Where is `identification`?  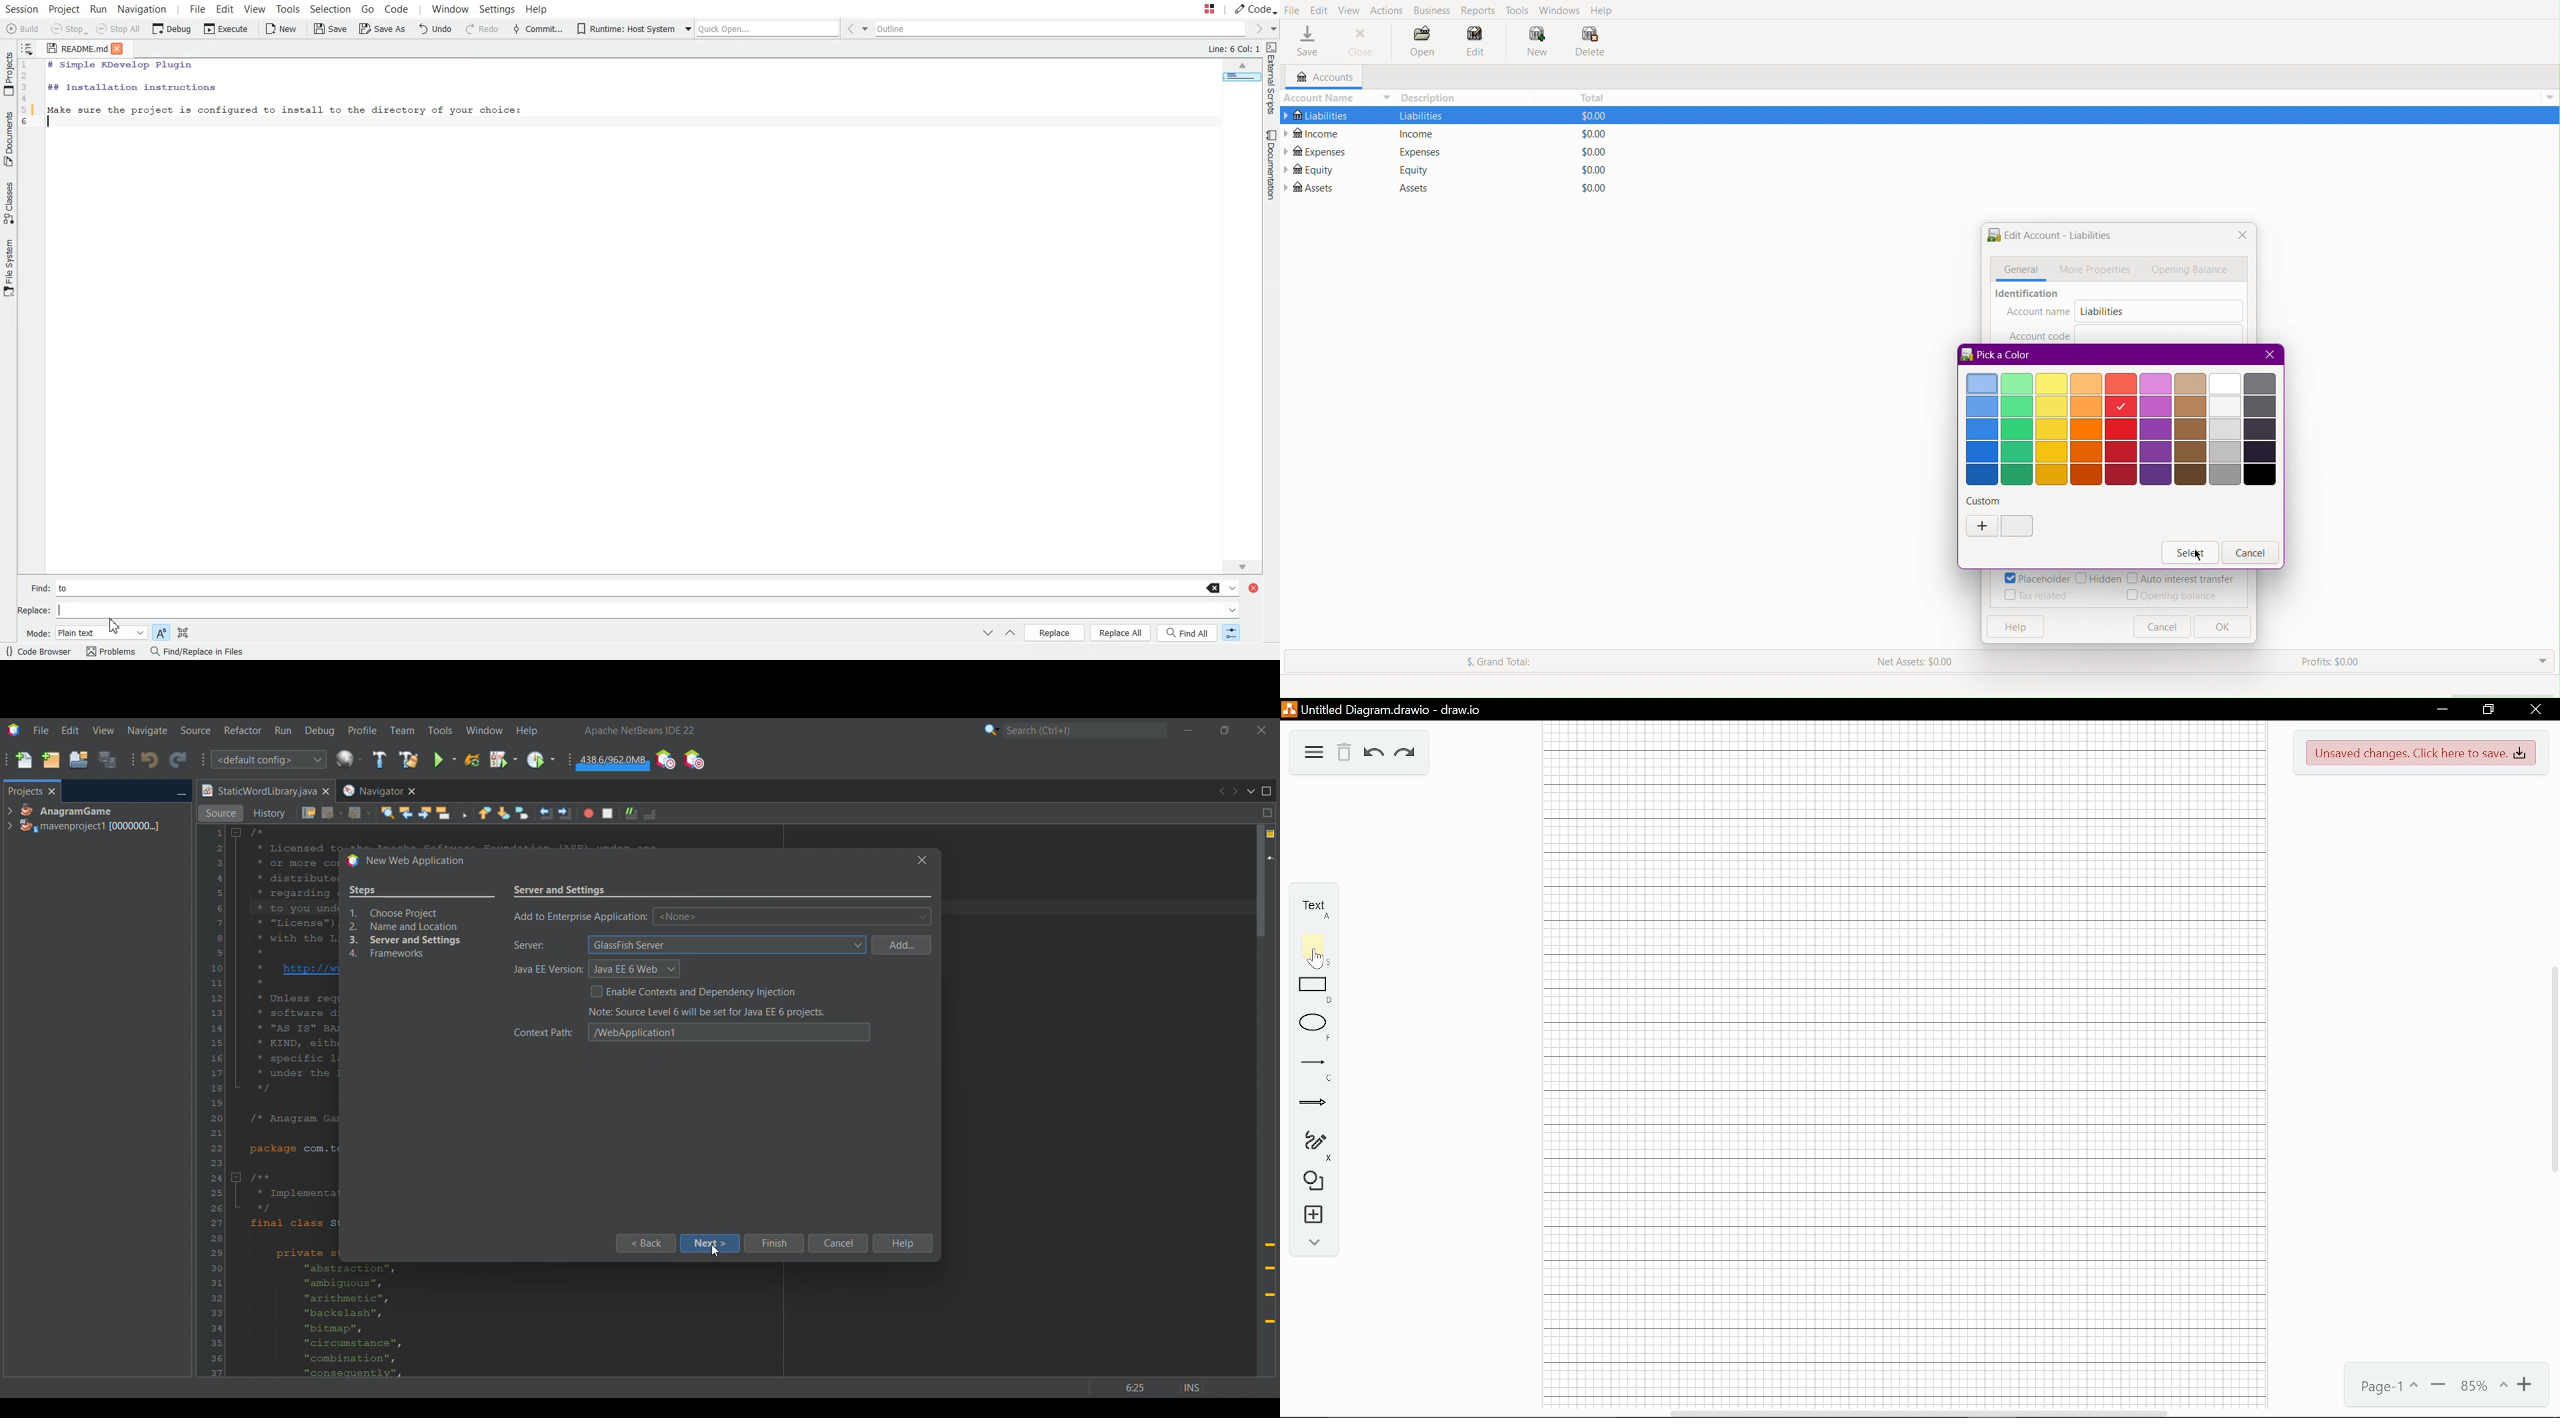
identification is located at coordinates (2029, 295).